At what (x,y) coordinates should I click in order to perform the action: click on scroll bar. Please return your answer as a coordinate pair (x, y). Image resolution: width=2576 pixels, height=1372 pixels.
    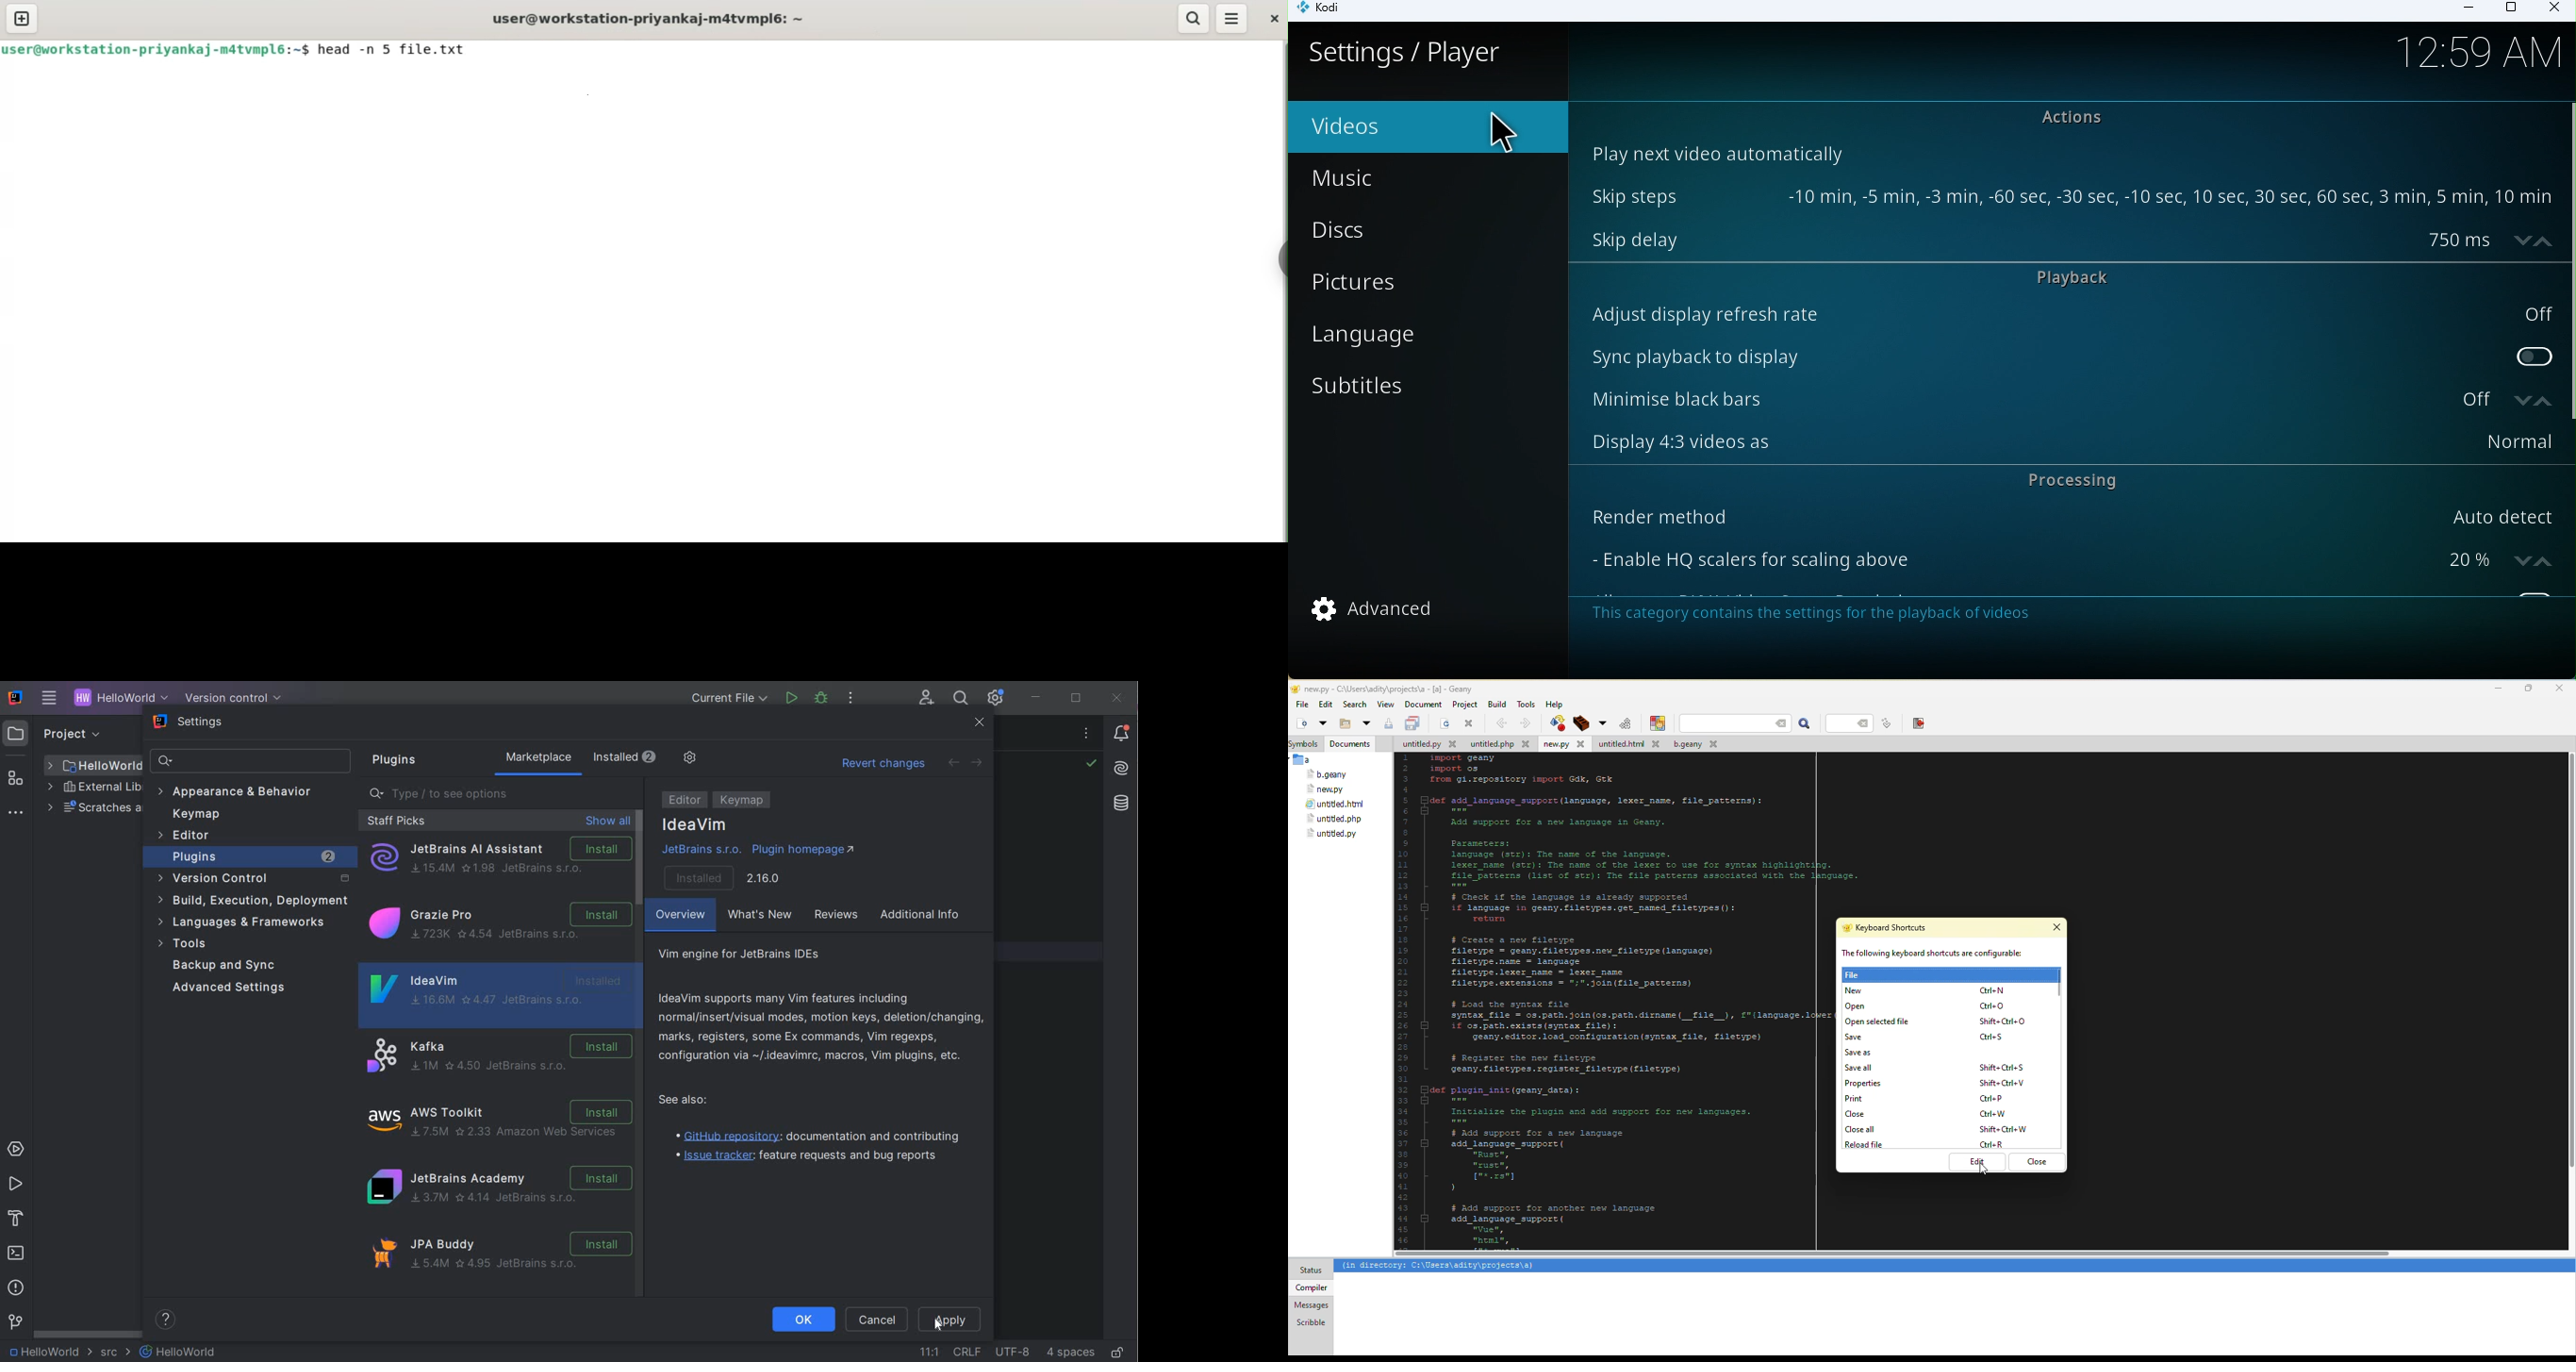
    Looking at the image, I should click on (2058, 987).